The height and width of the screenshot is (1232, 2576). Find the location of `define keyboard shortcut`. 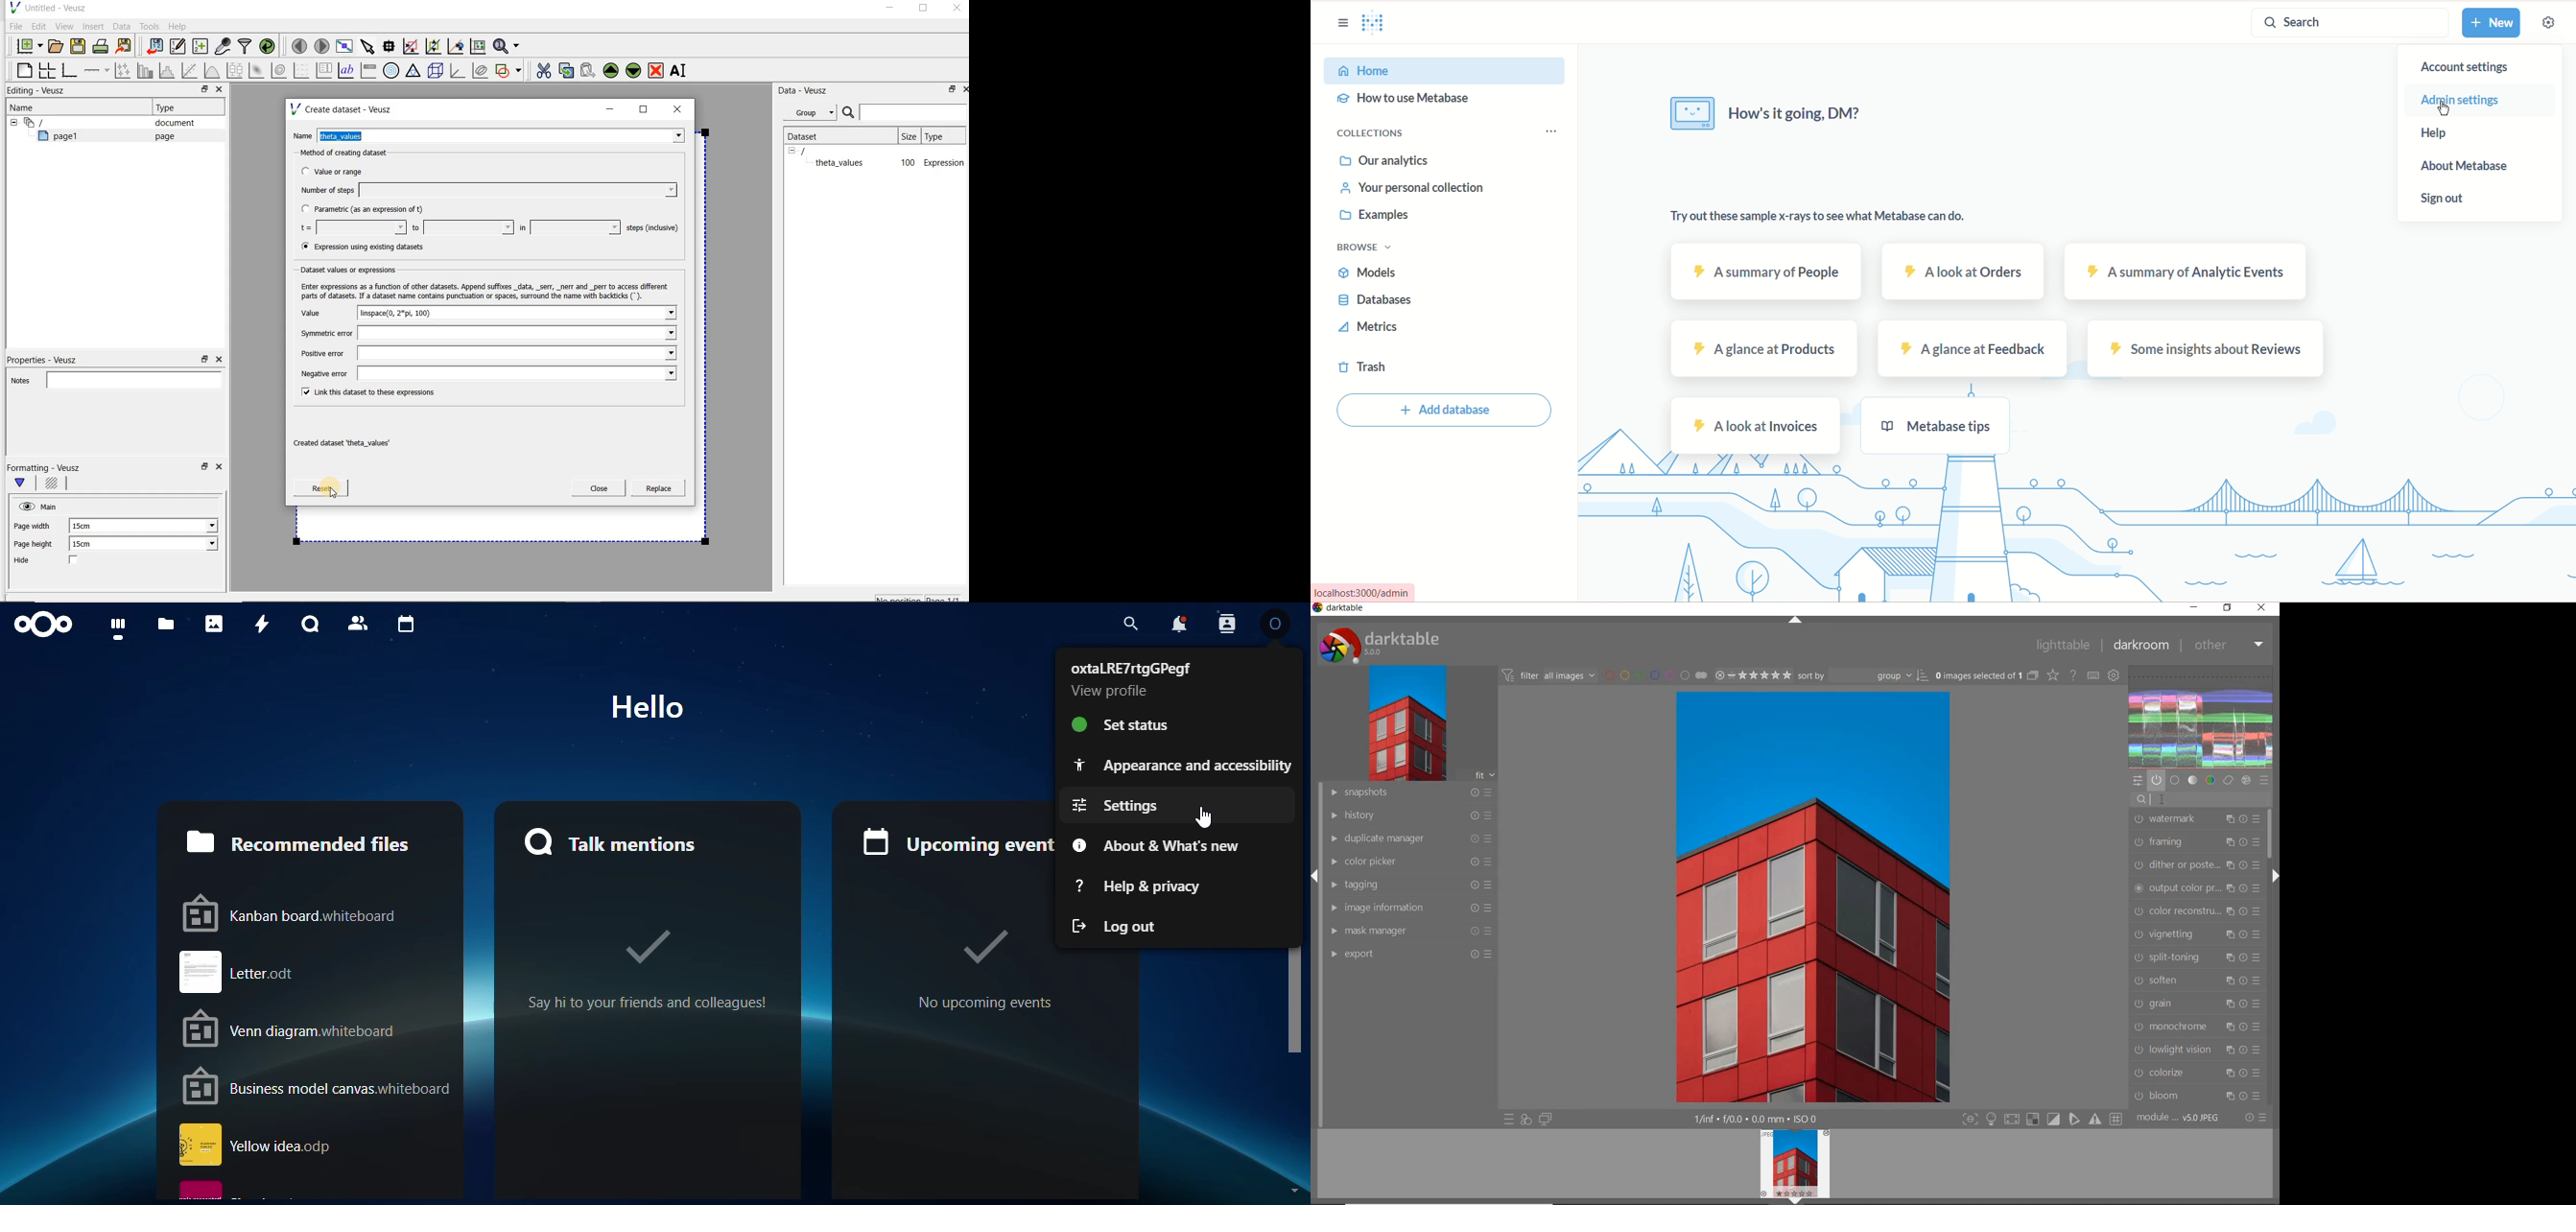

define keyboard shortcut is located at coordinates (2094, 675).